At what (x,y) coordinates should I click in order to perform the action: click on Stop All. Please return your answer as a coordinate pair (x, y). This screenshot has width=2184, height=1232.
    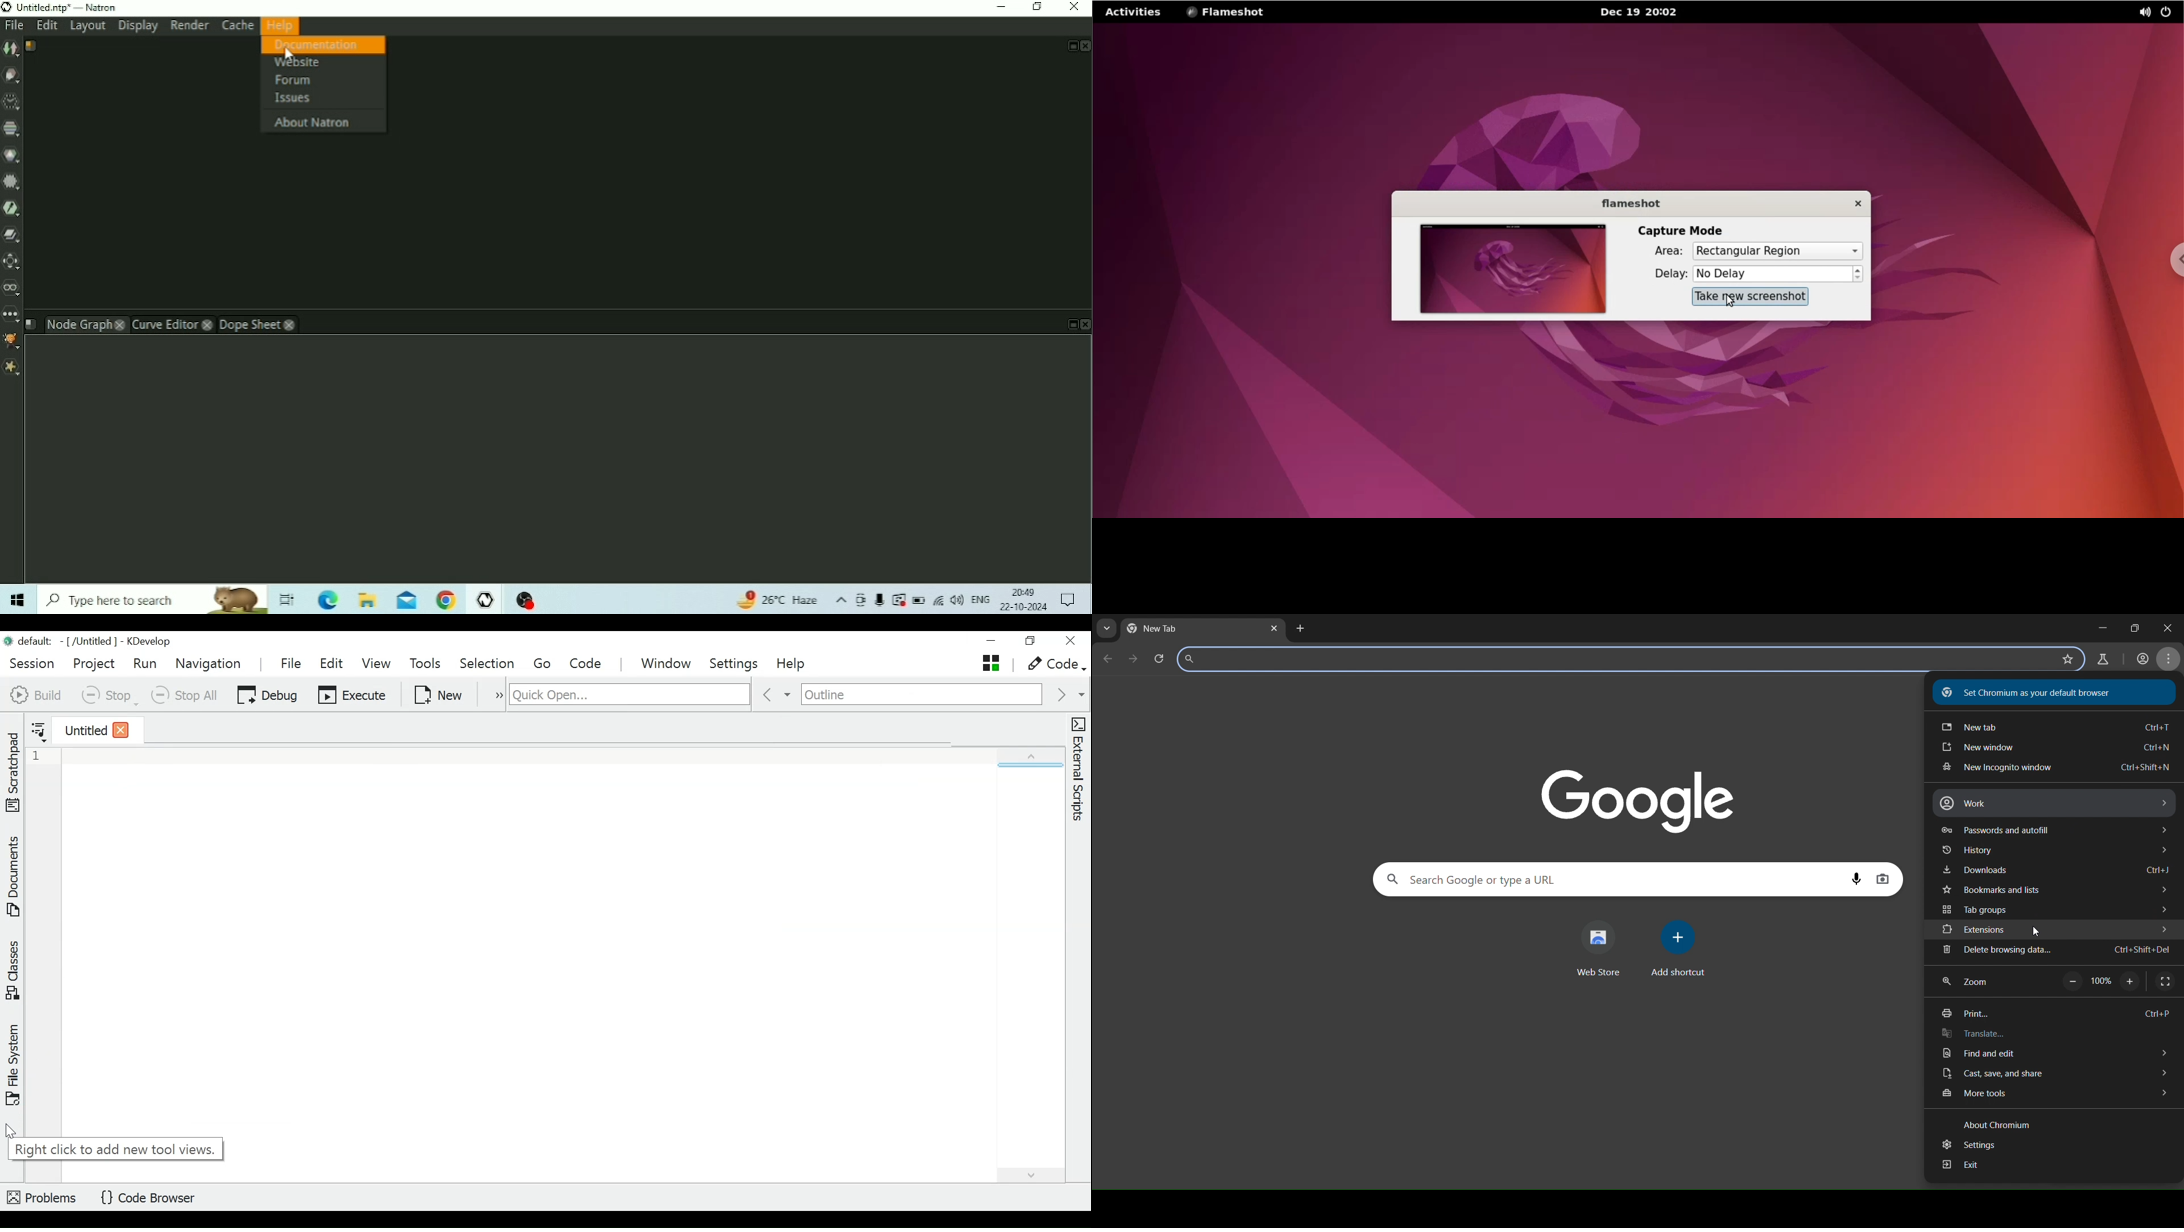
    Looking at the image, I should click on (189, 695).